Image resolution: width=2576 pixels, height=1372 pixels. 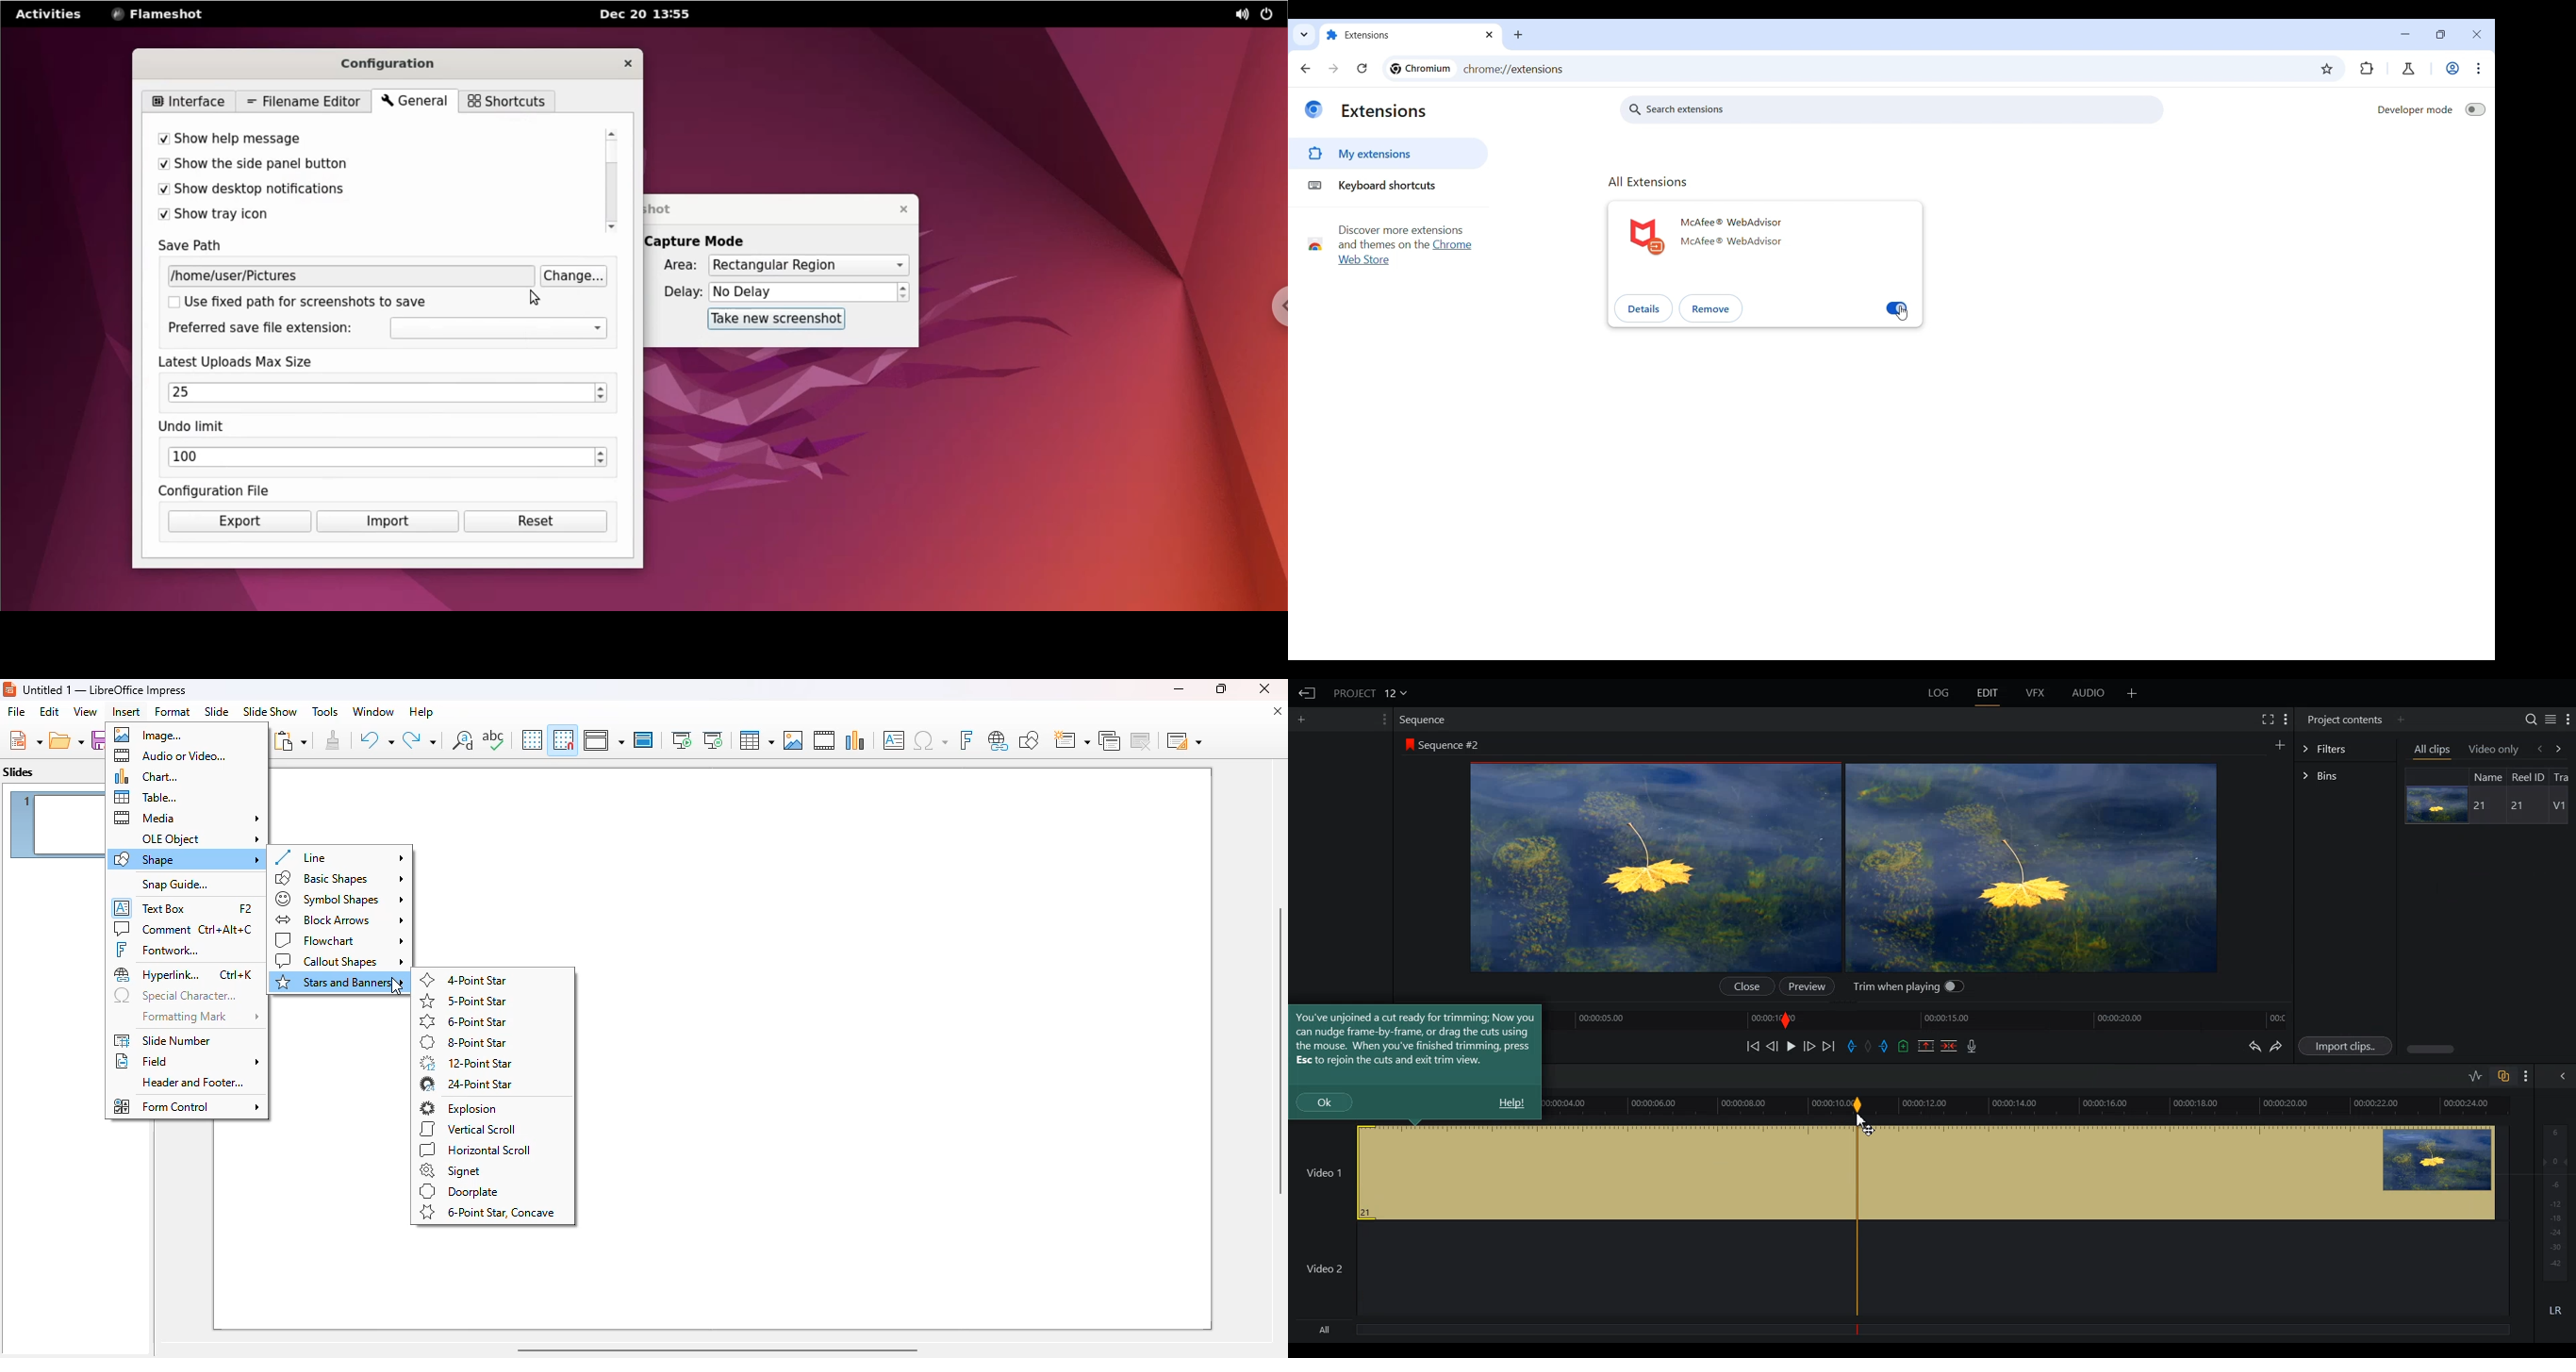 I want to click on latest upload max size , so click(x=256, y=362).